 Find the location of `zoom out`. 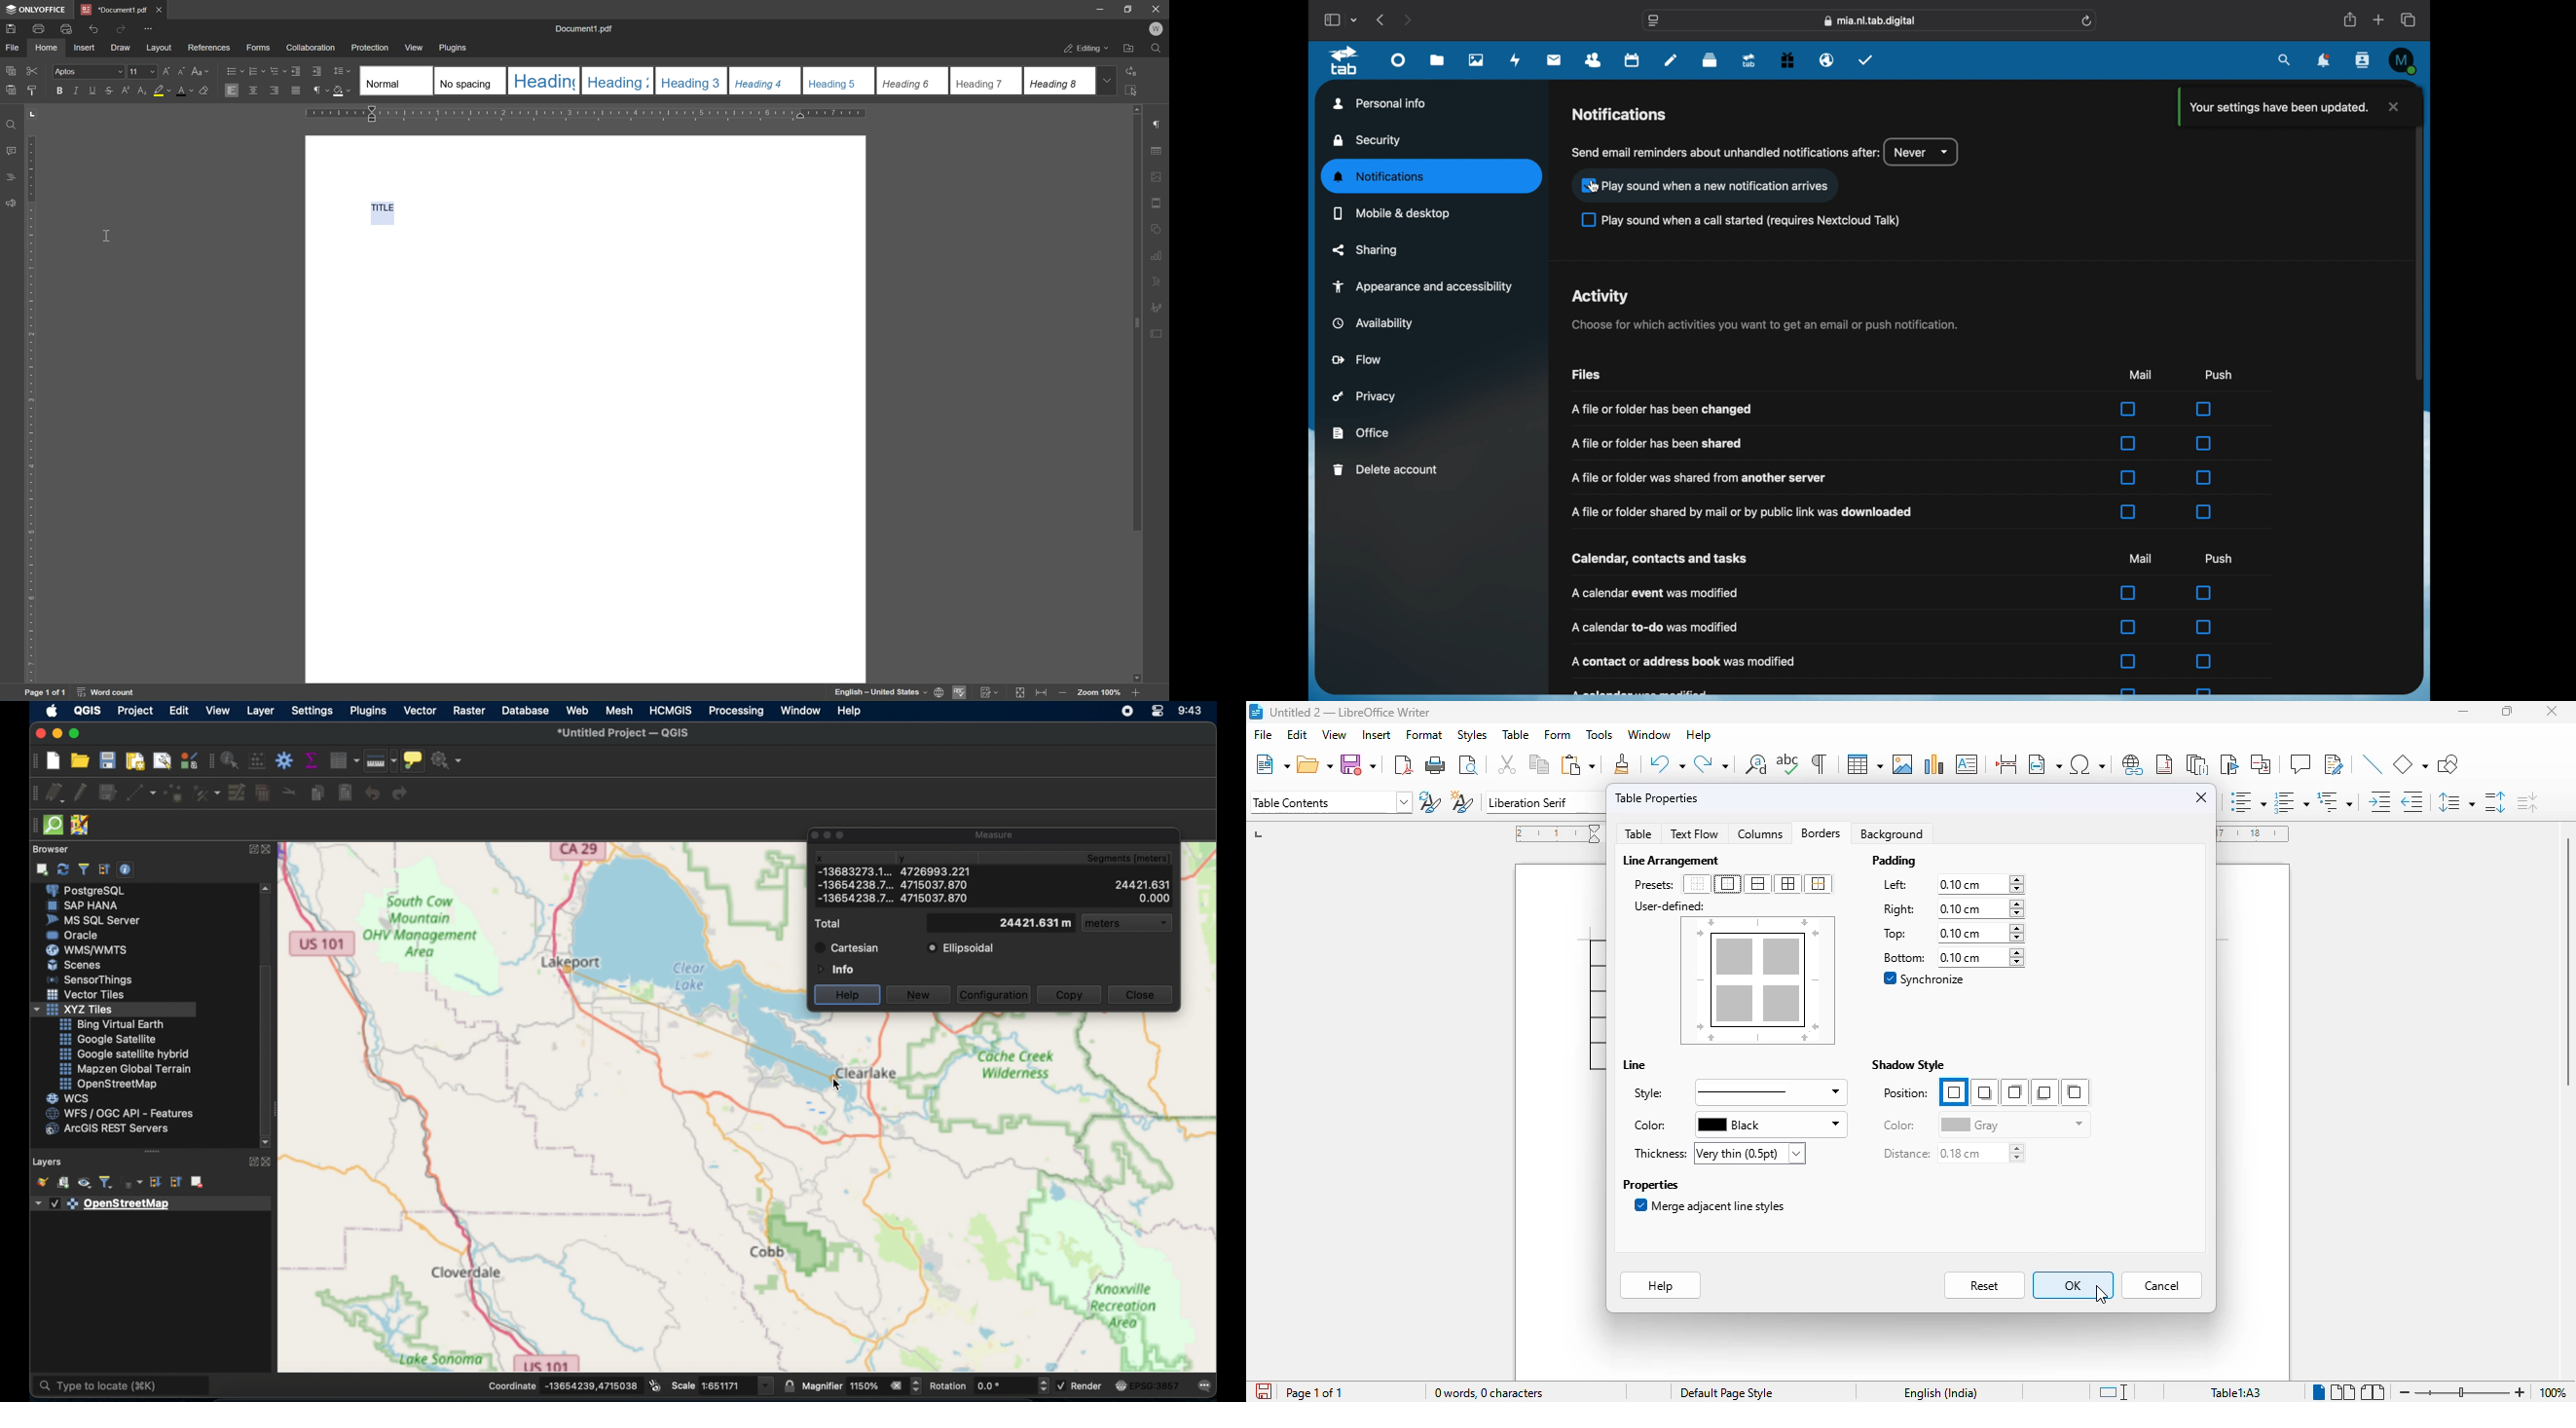

zoom out is located at coordinates (2406, 1392).